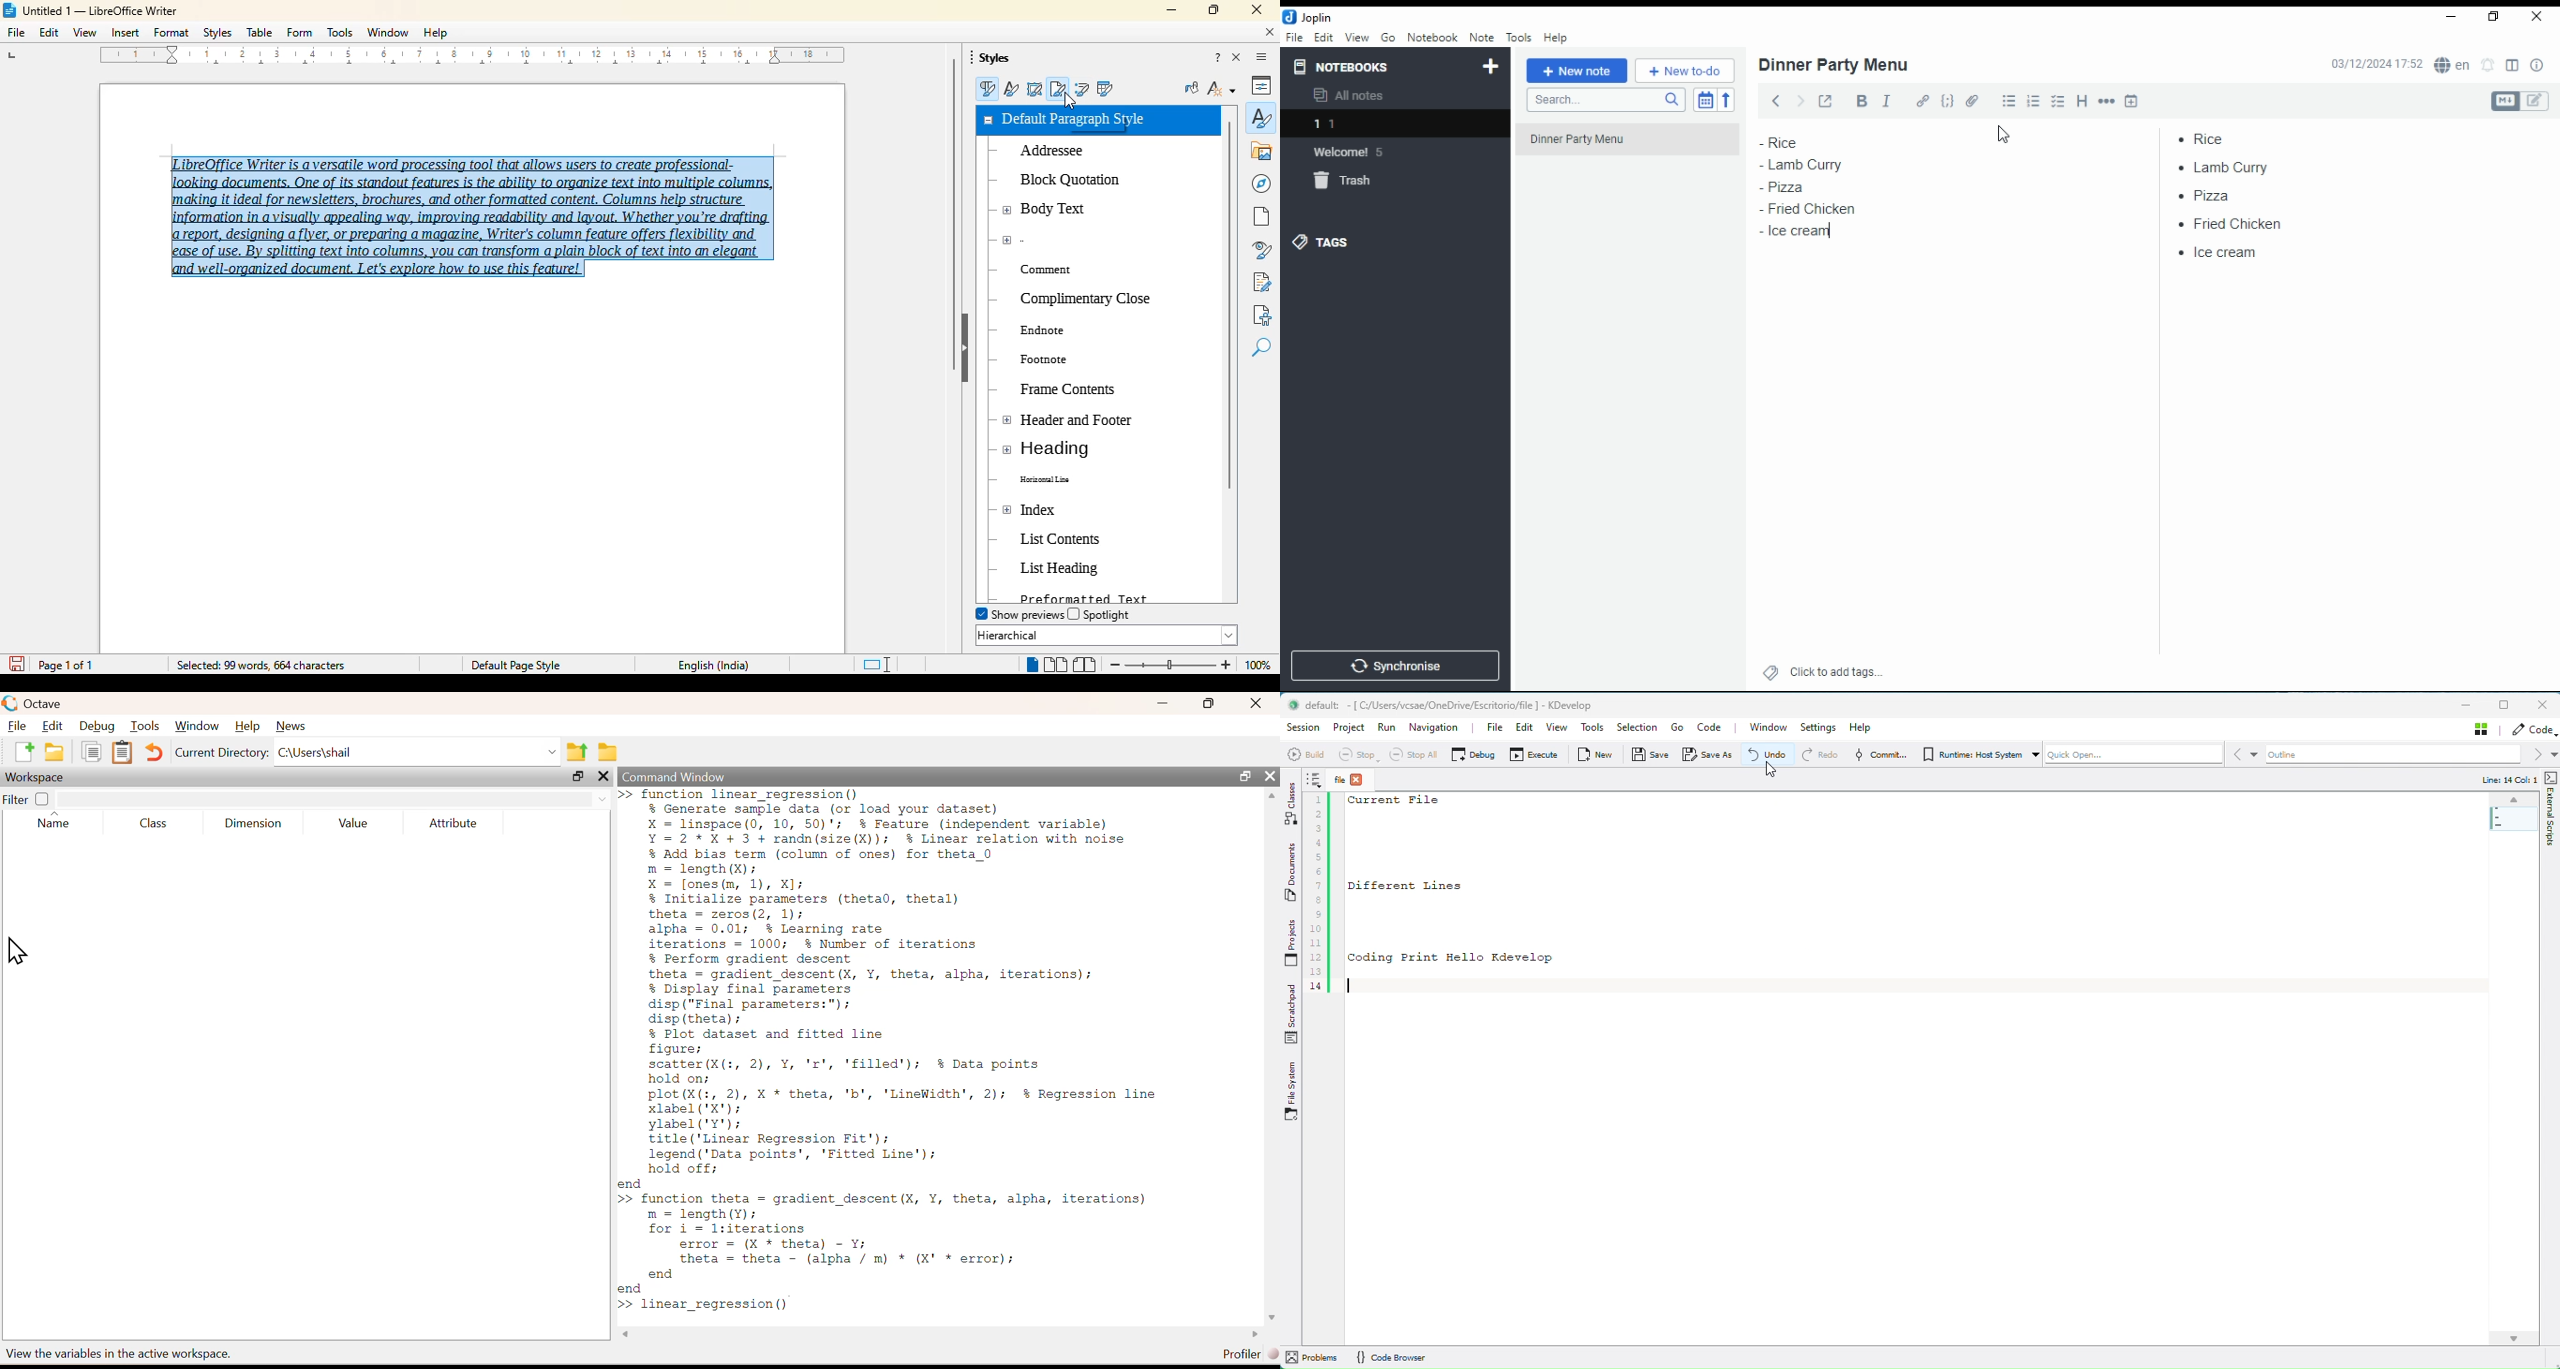 The image size is (2576, 1372). What do you see at coordinates (1394, 666) in the screenshot?
I see `synchronize` at bounding box center [1394, 666].